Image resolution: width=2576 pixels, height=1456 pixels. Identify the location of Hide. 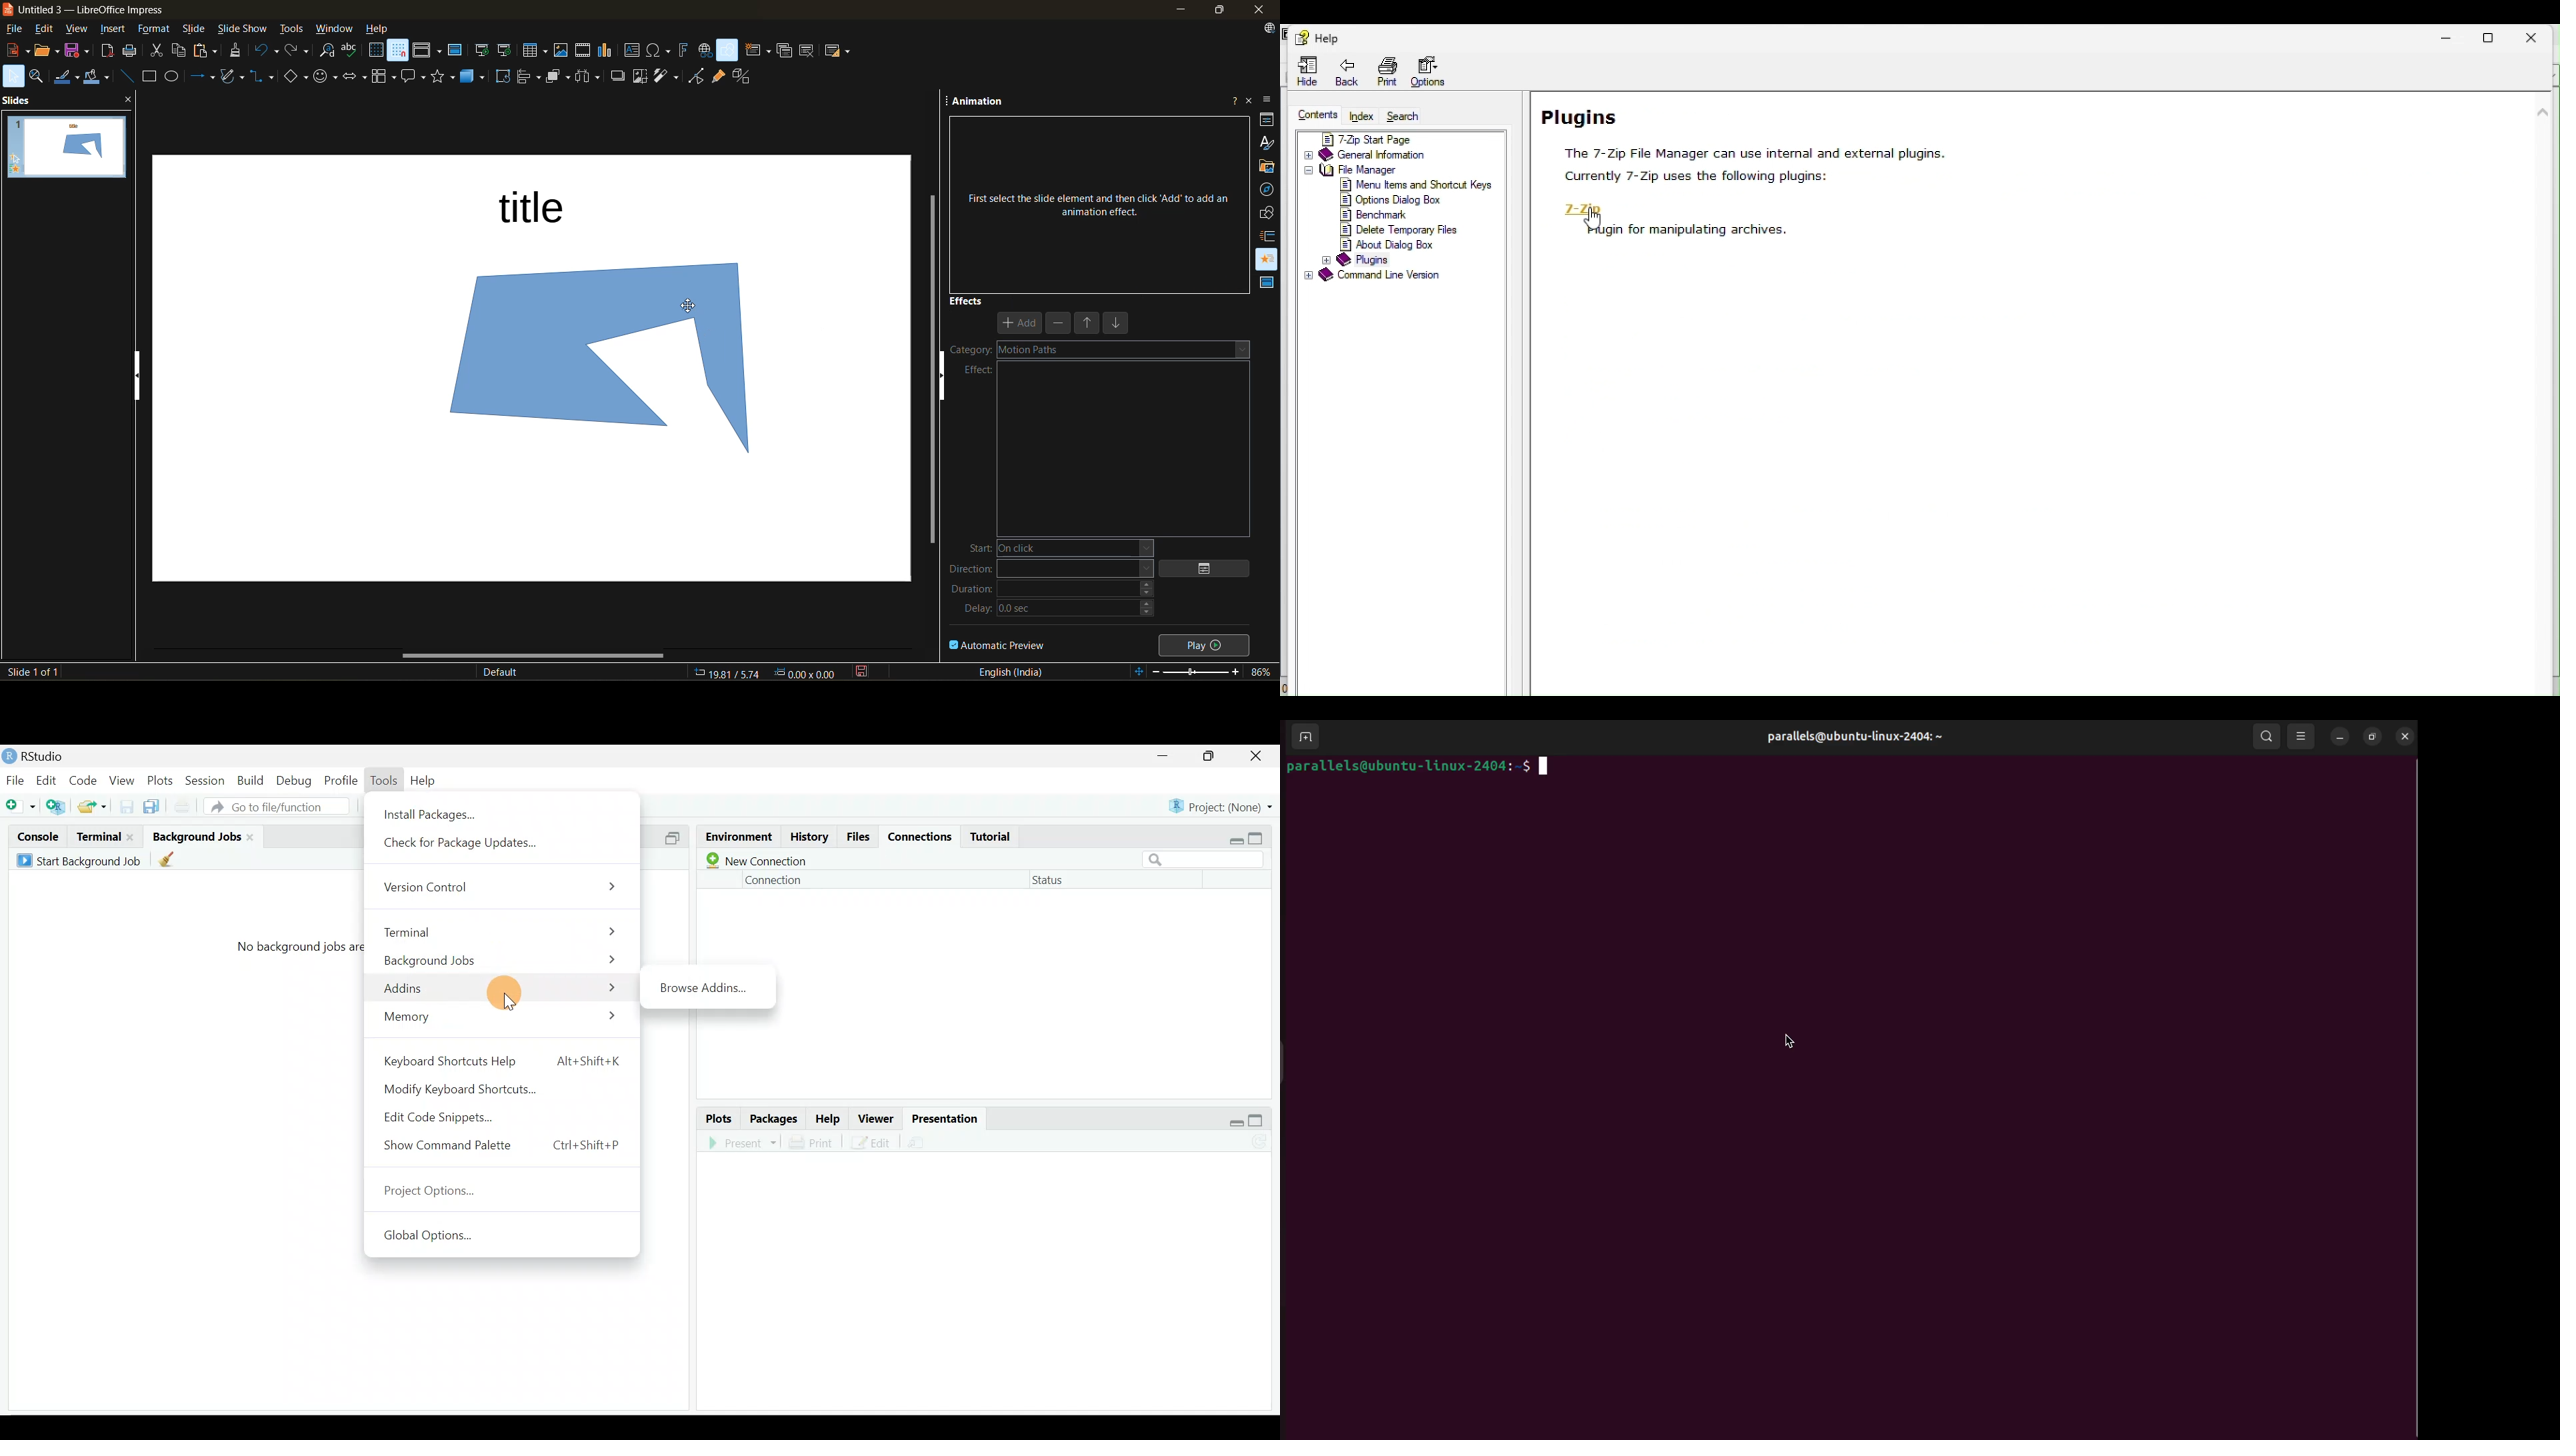
(1303, 73).